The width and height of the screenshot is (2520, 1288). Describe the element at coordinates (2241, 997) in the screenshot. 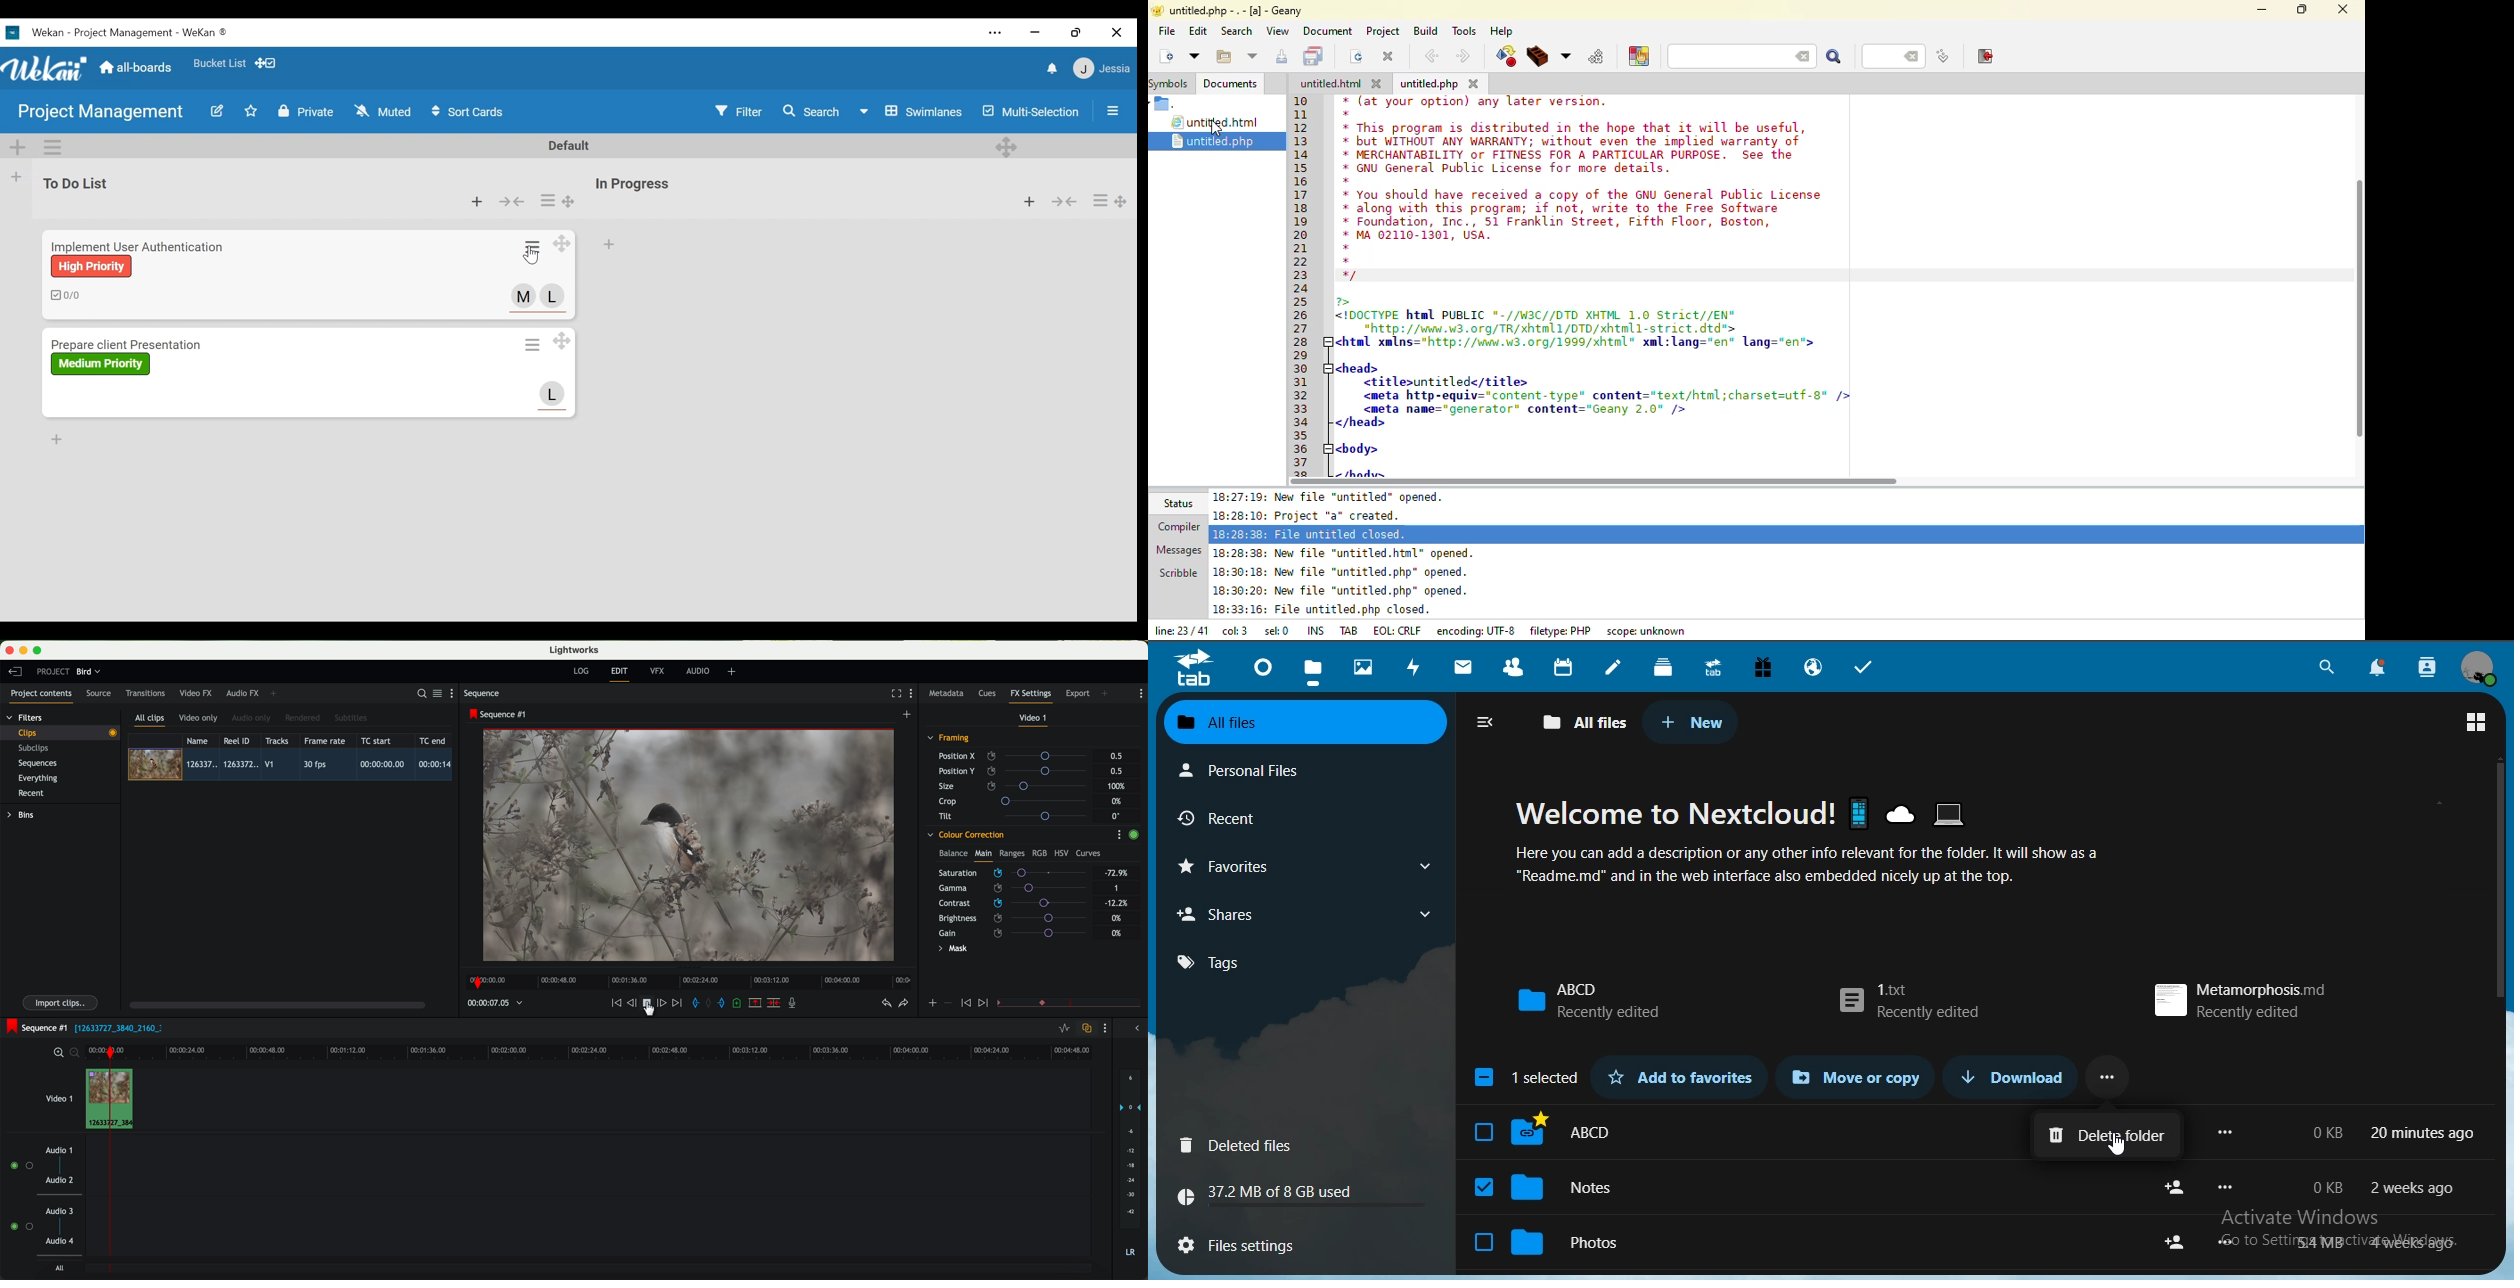

I see `metamorphosis.md recently edited` at that location.